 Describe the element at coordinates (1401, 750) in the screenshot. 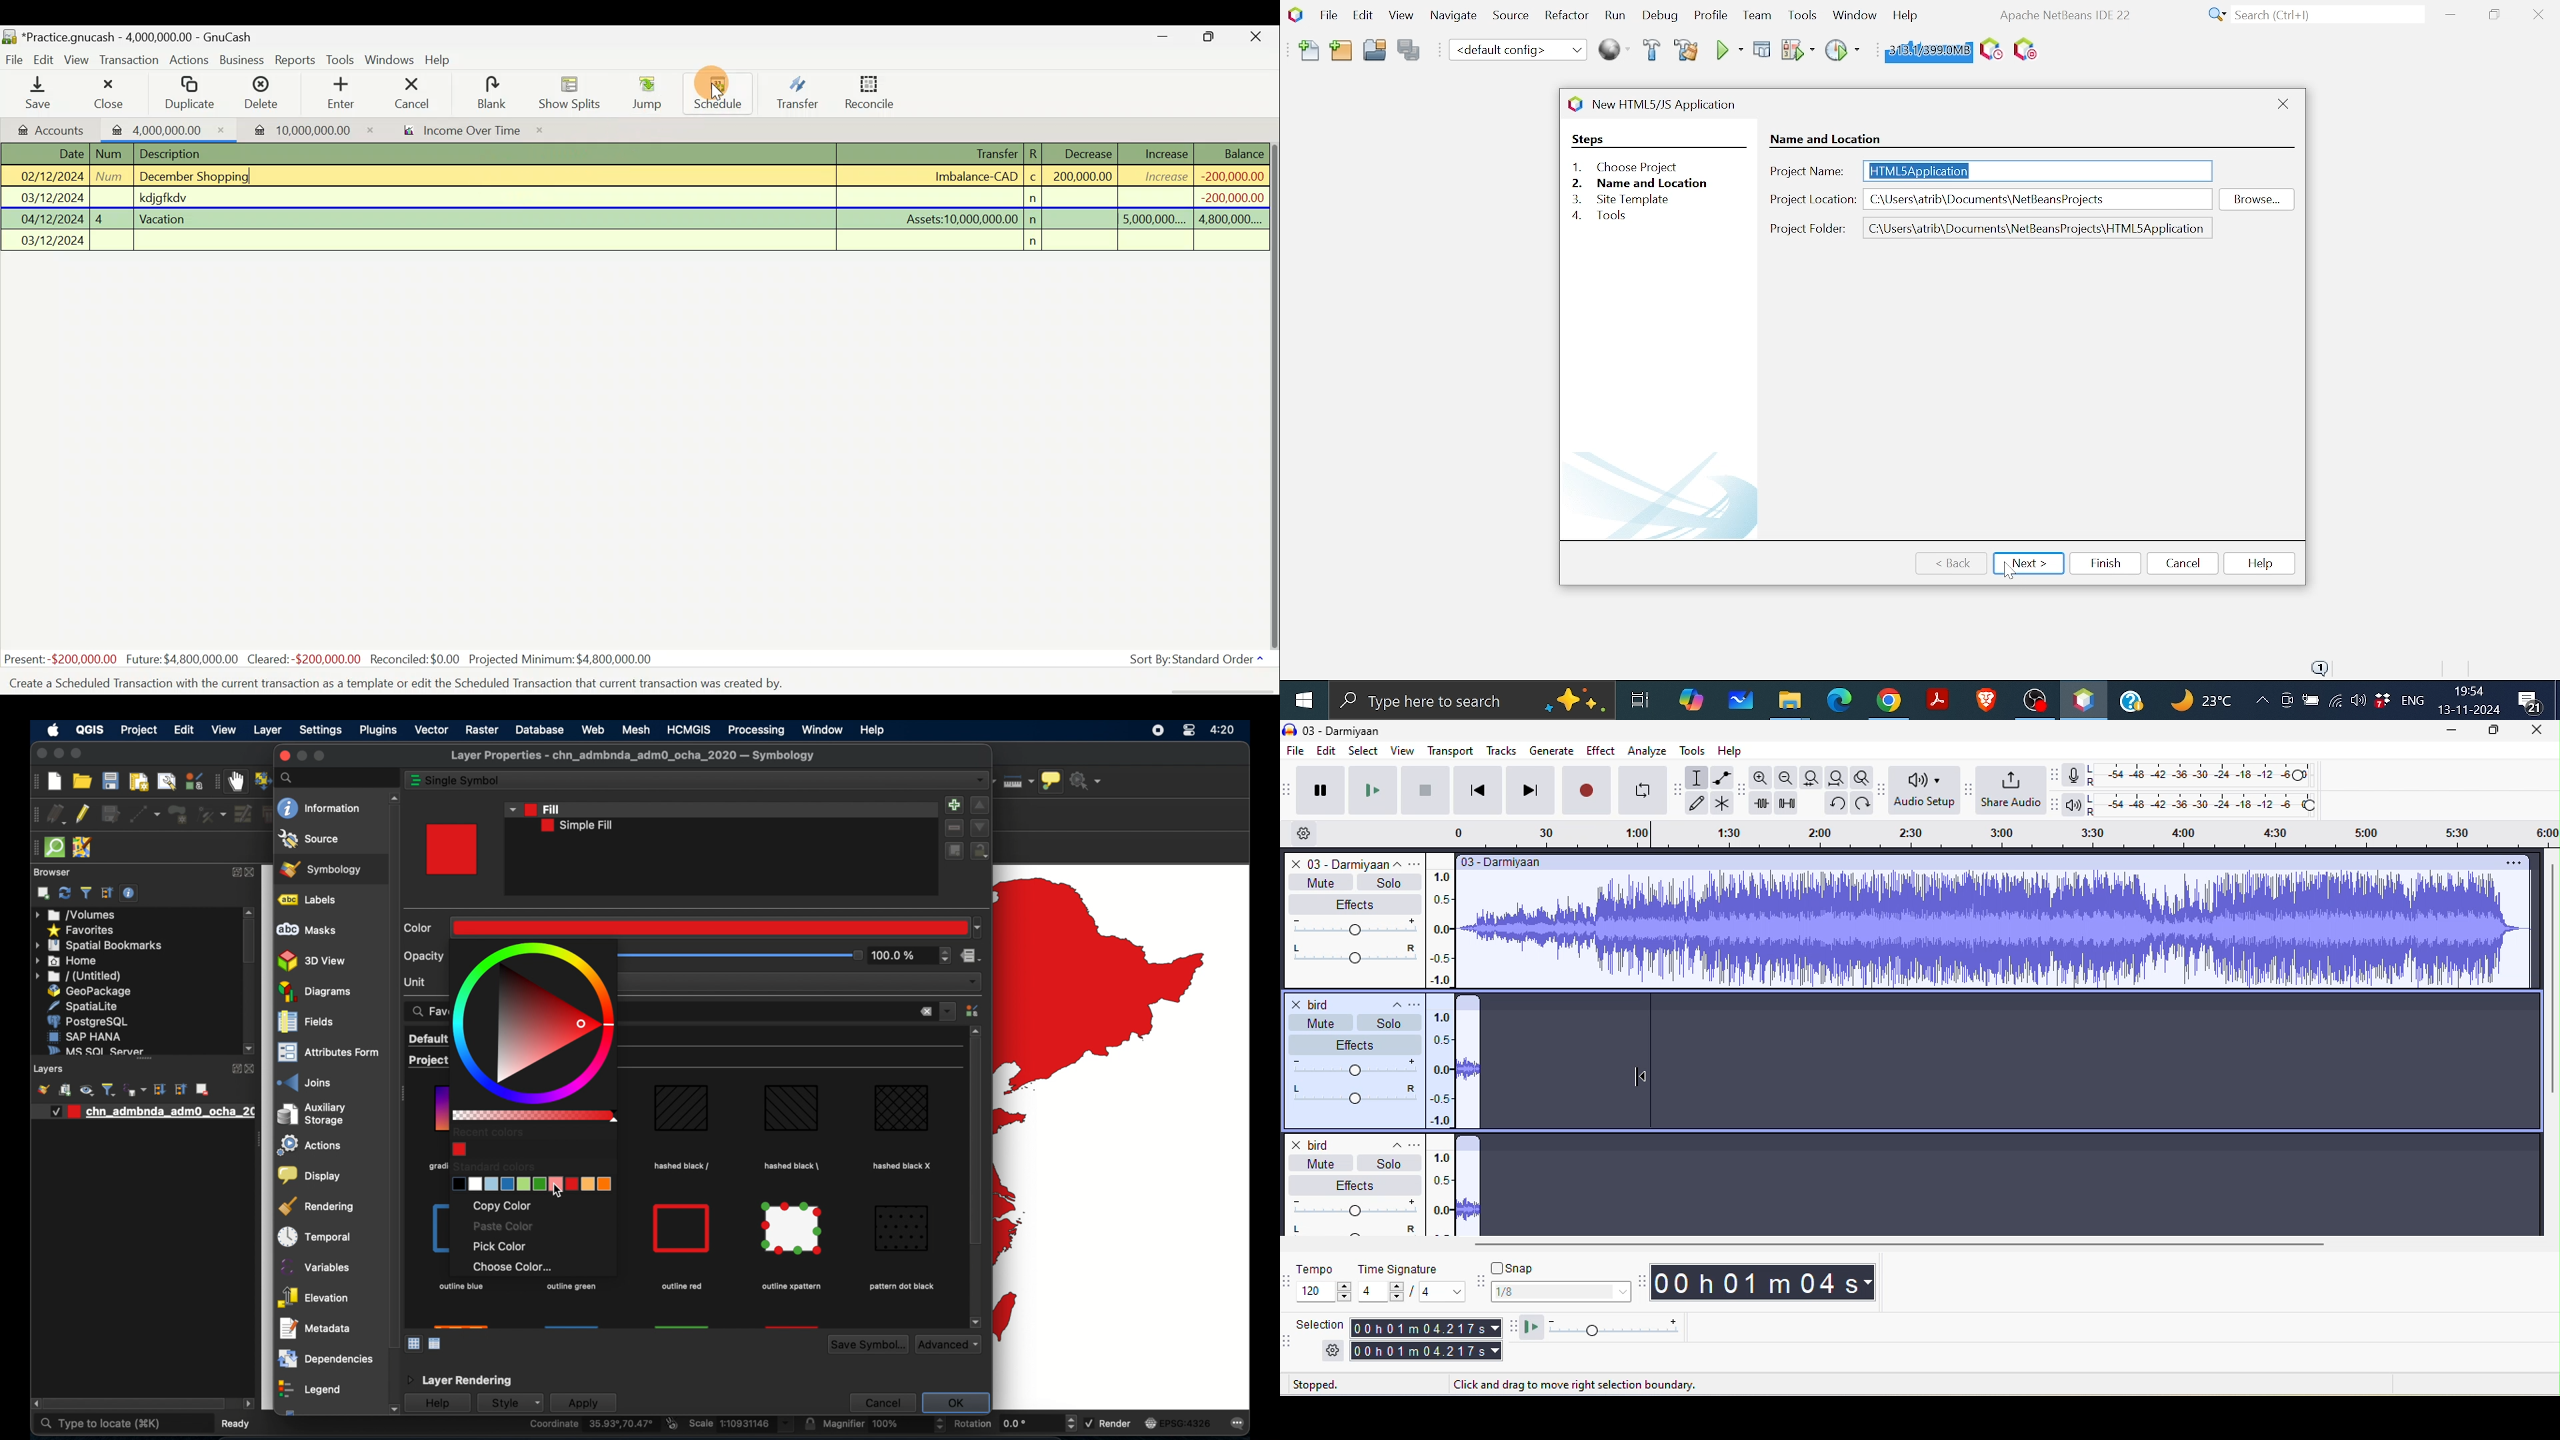

I see `view` at that location.